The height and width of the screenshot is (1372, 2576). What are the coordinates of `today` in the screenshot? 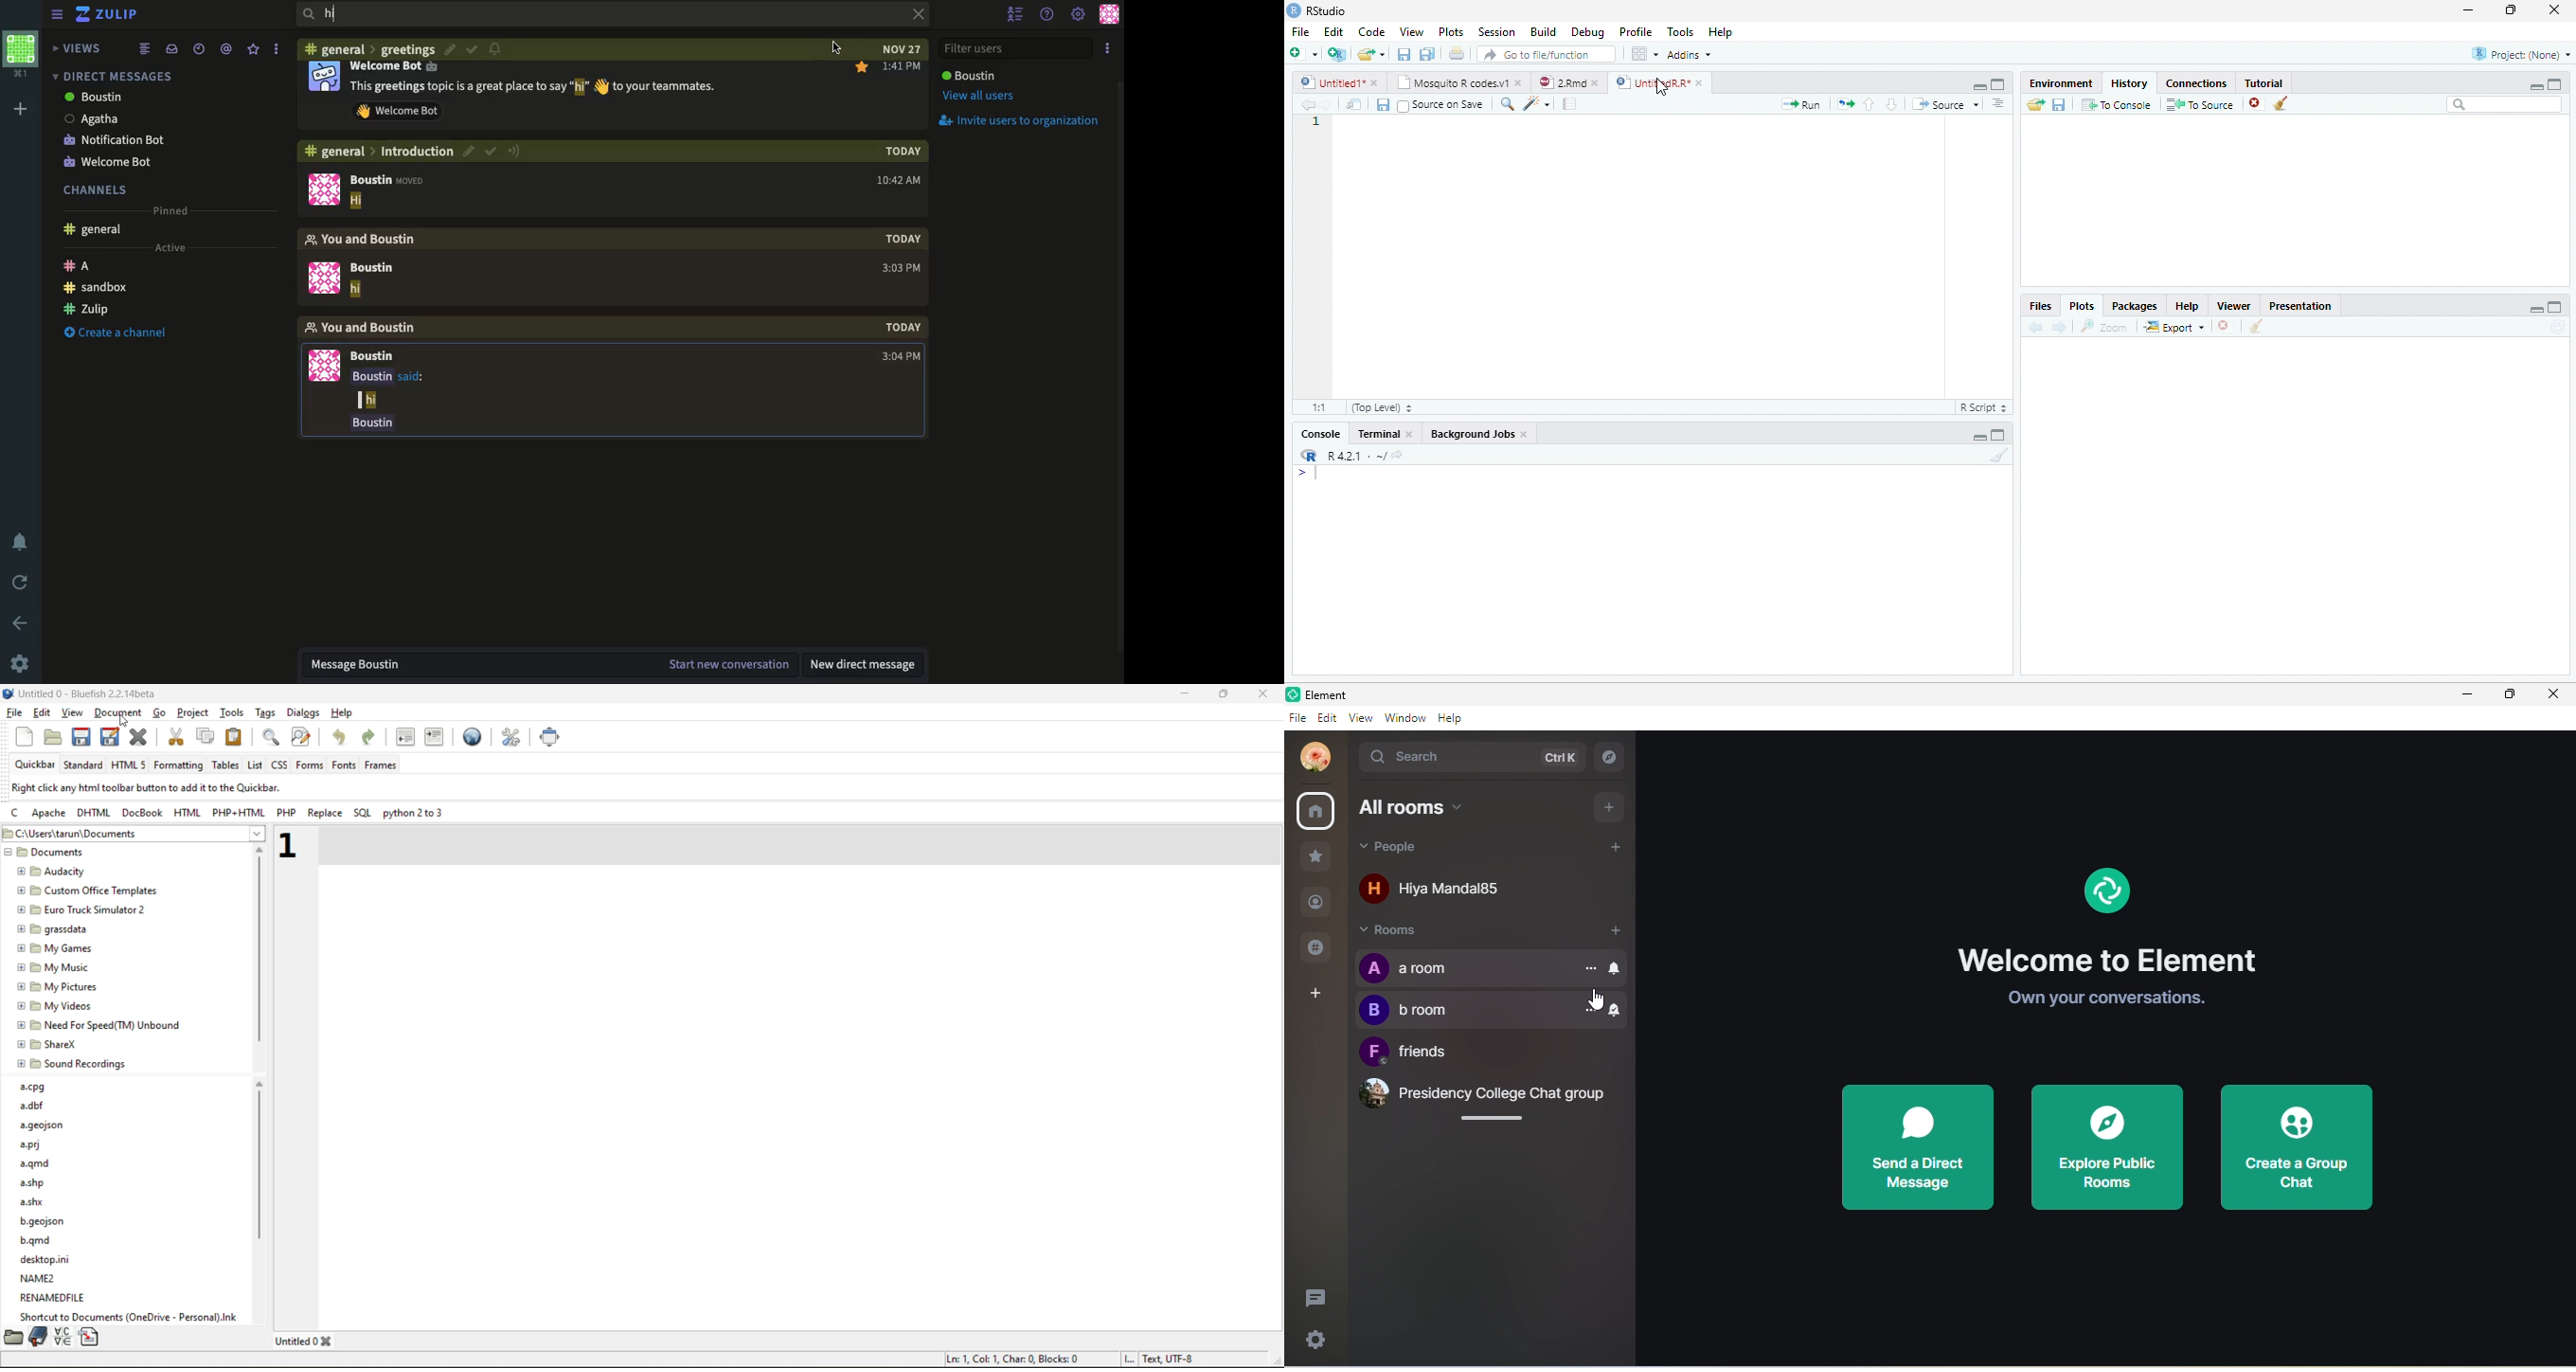 It's located at (898, 150).